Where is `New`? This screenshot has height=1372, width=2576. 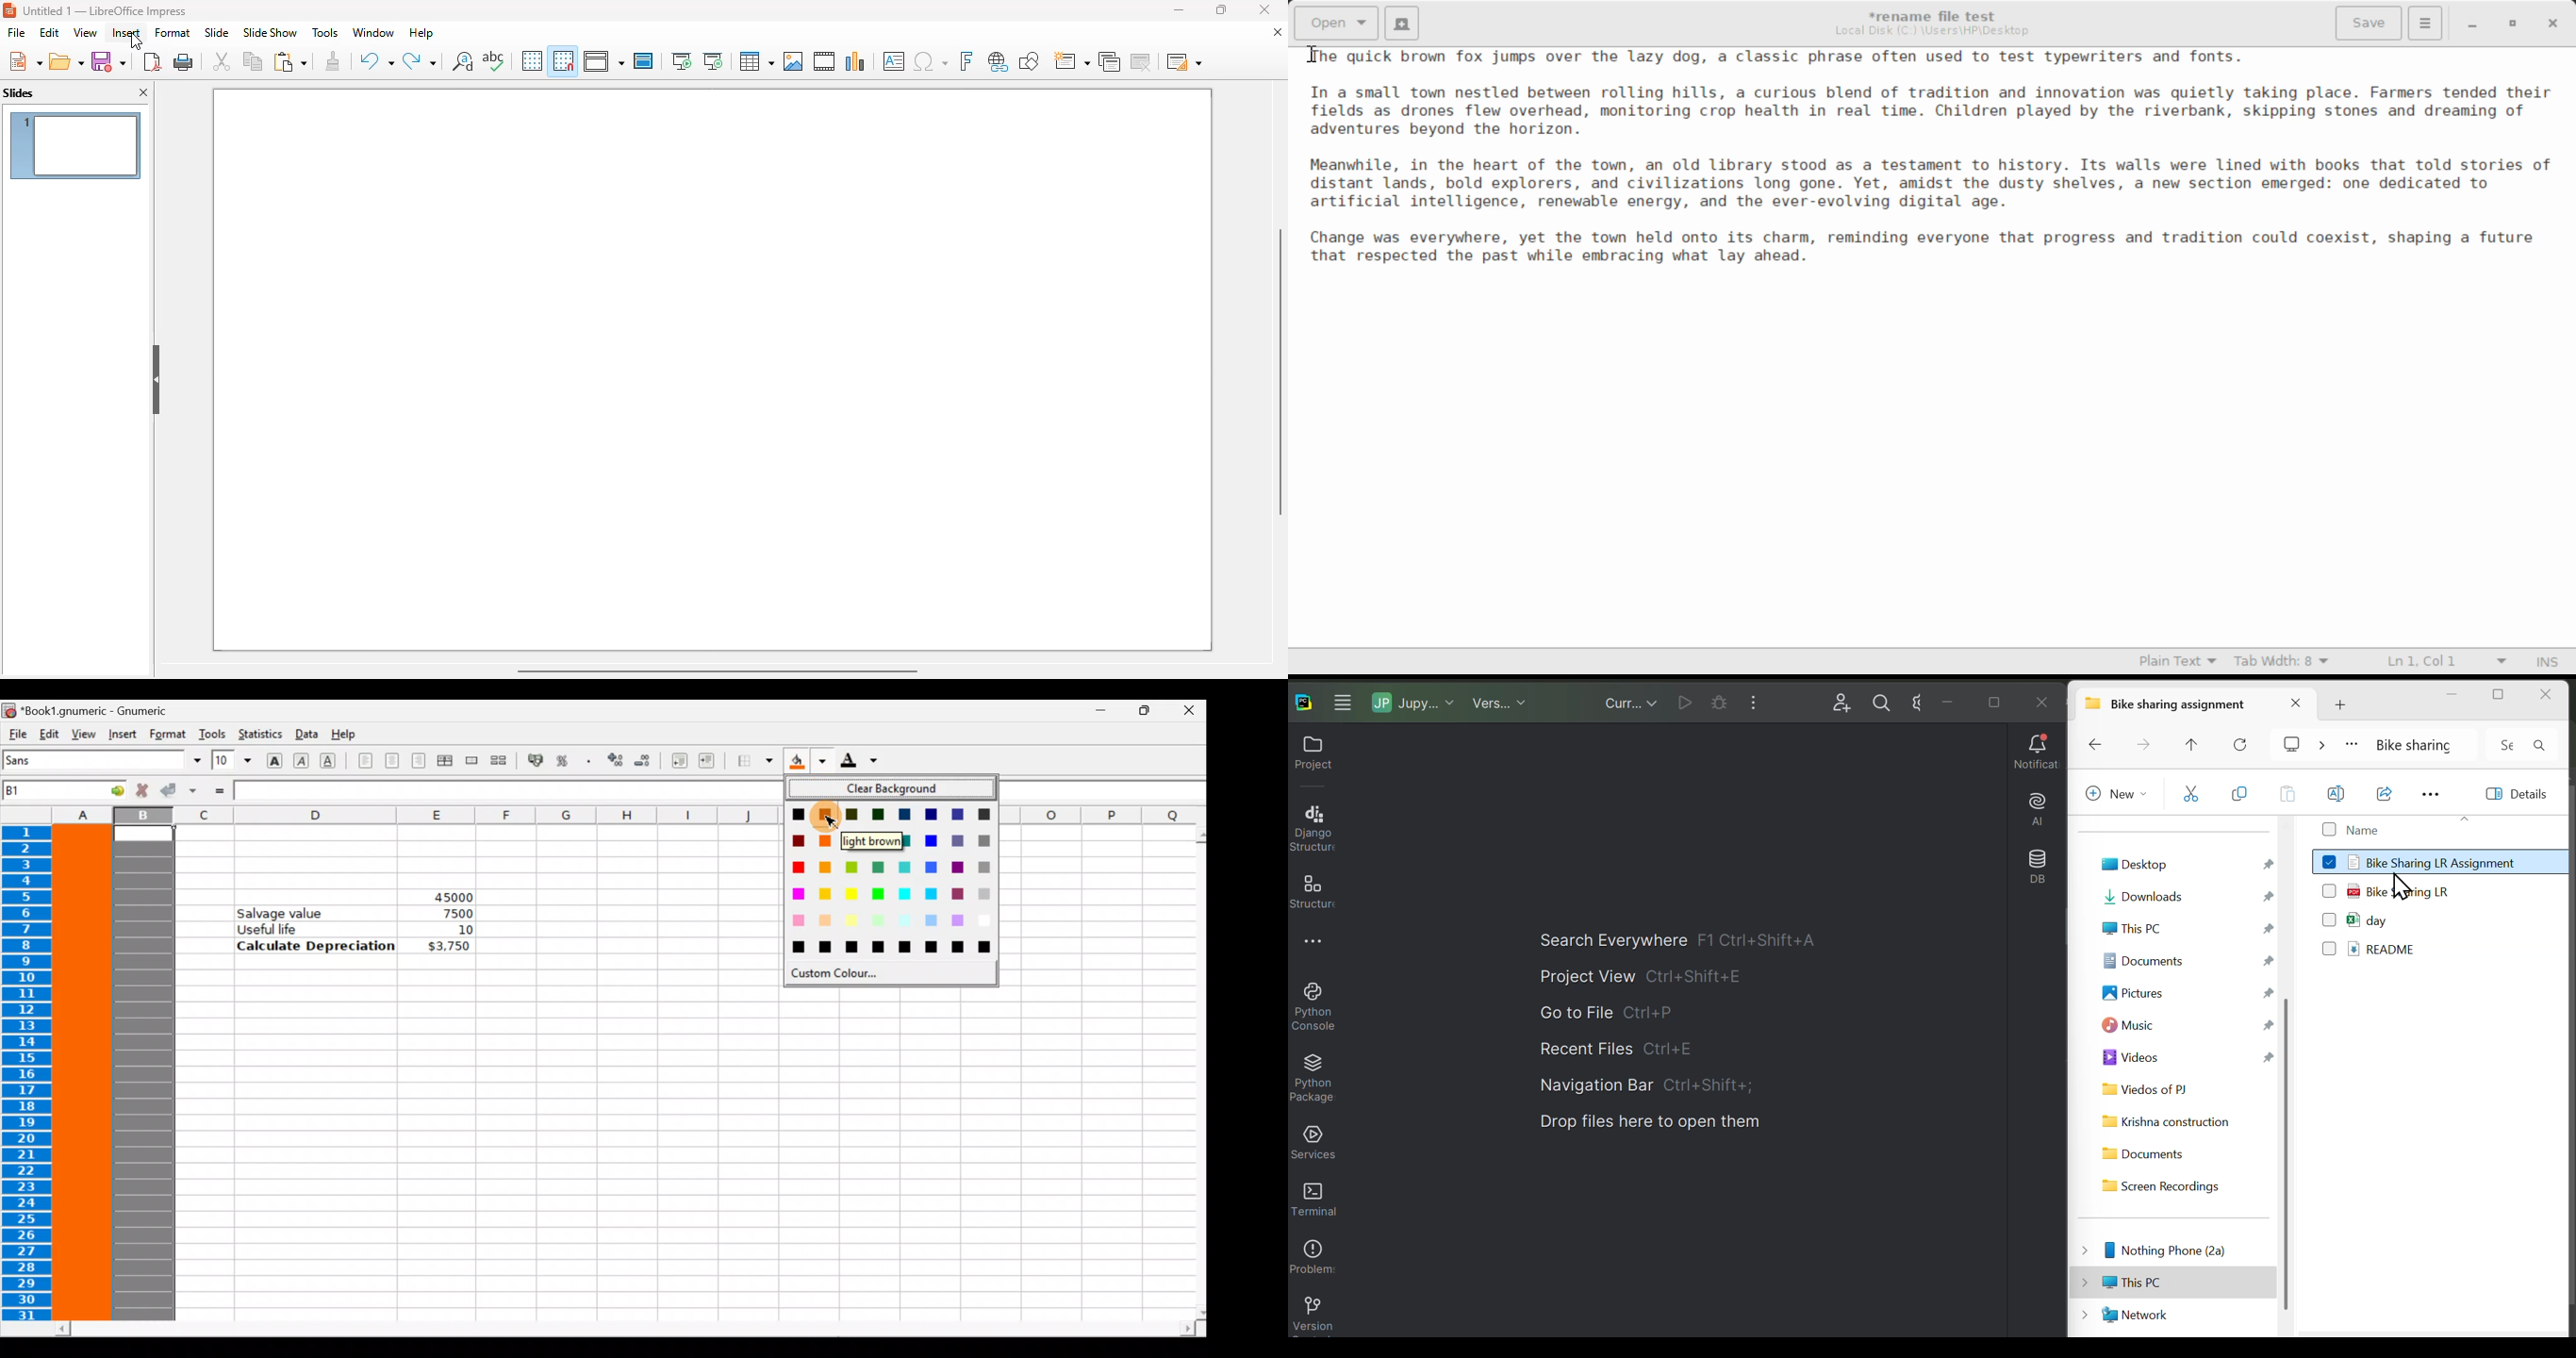 New is located at coordinates (2116, 796).